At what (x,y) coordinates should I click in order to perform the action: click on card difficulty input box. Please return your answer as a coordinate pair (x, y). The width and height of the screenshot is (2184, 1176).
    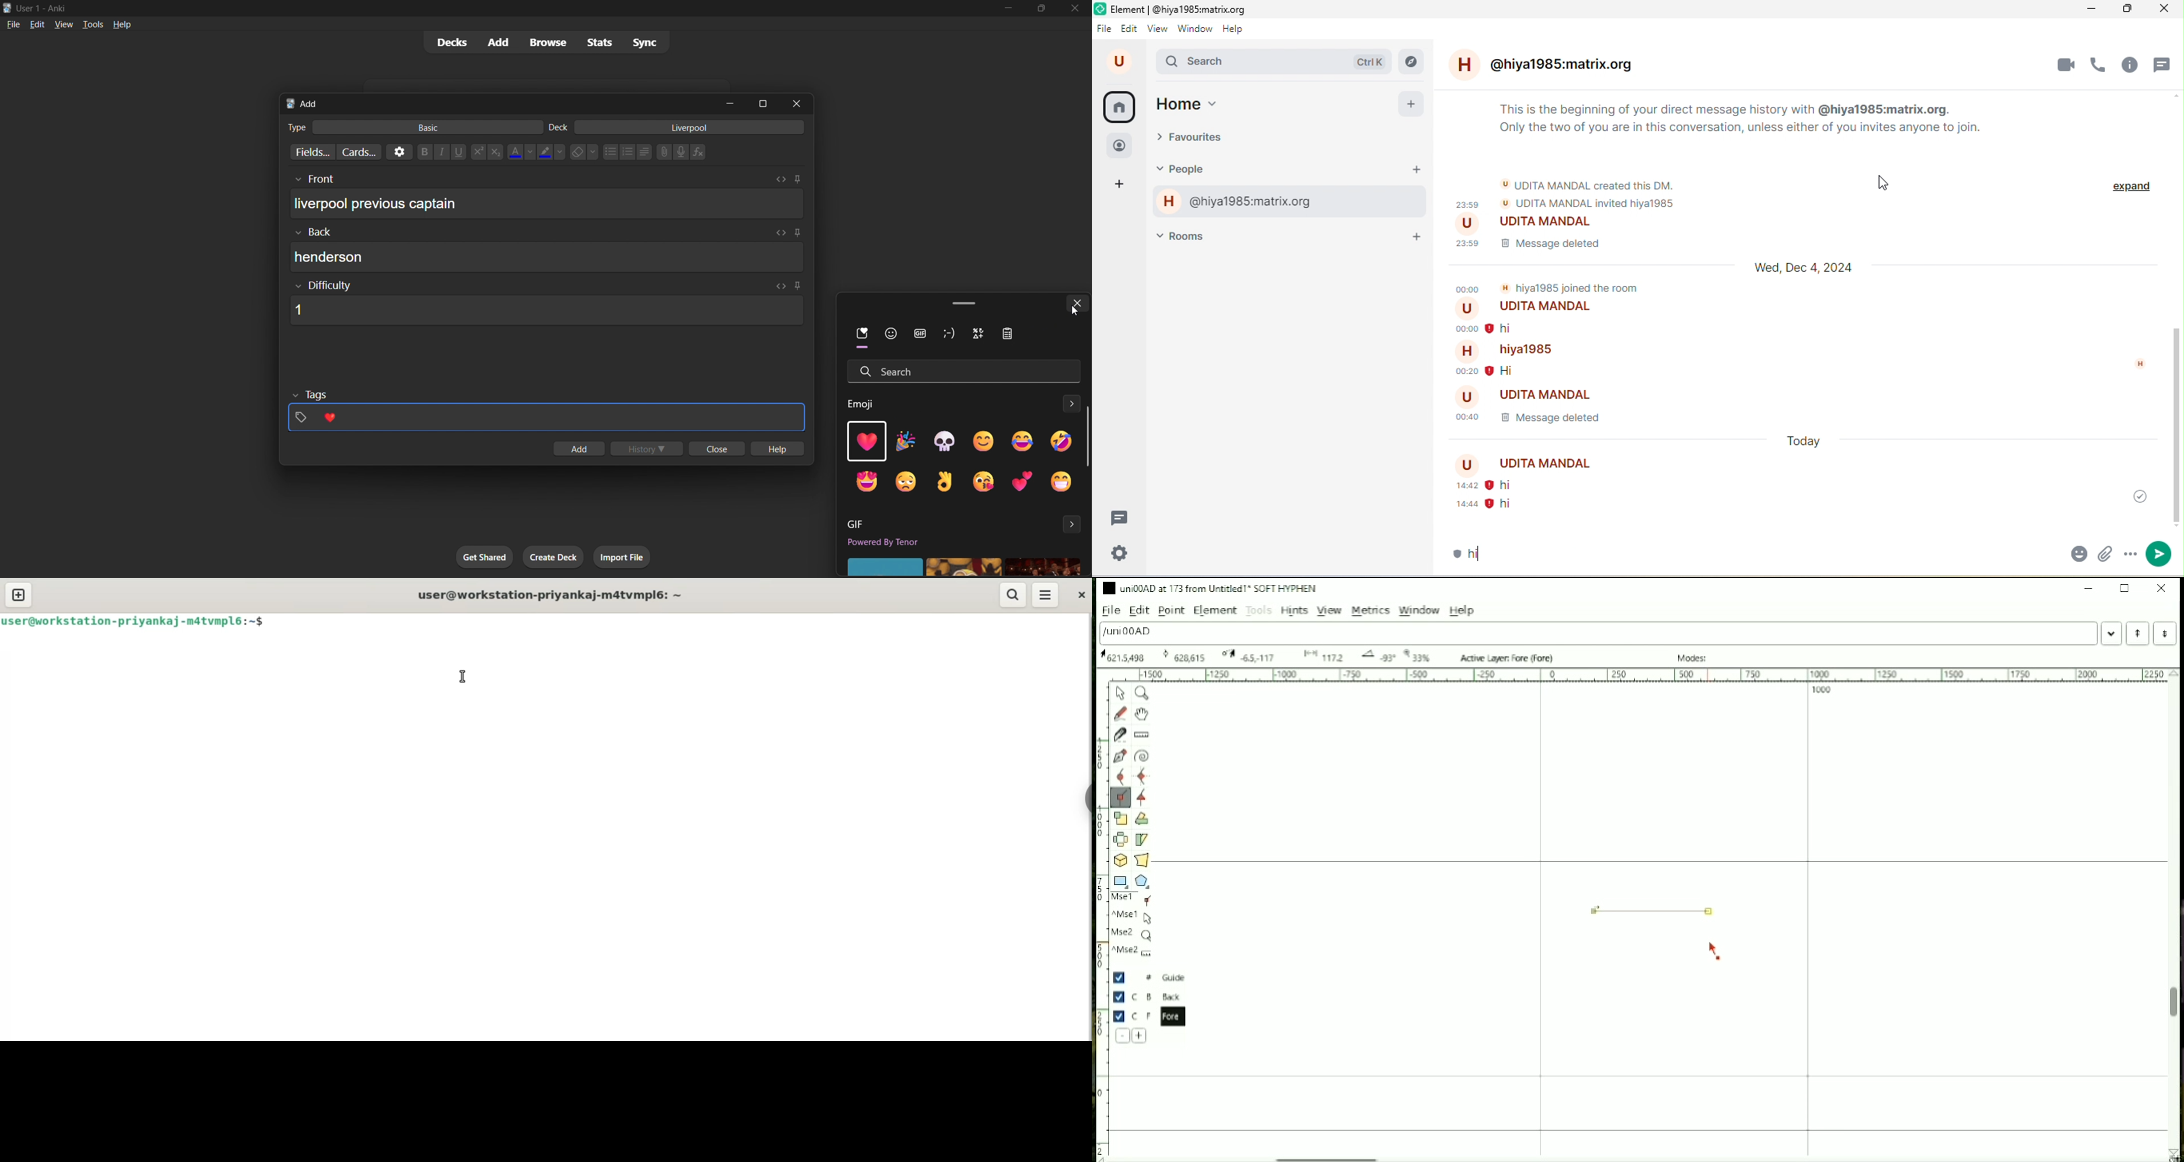
    Looking at the image, I should click on (544, 303).